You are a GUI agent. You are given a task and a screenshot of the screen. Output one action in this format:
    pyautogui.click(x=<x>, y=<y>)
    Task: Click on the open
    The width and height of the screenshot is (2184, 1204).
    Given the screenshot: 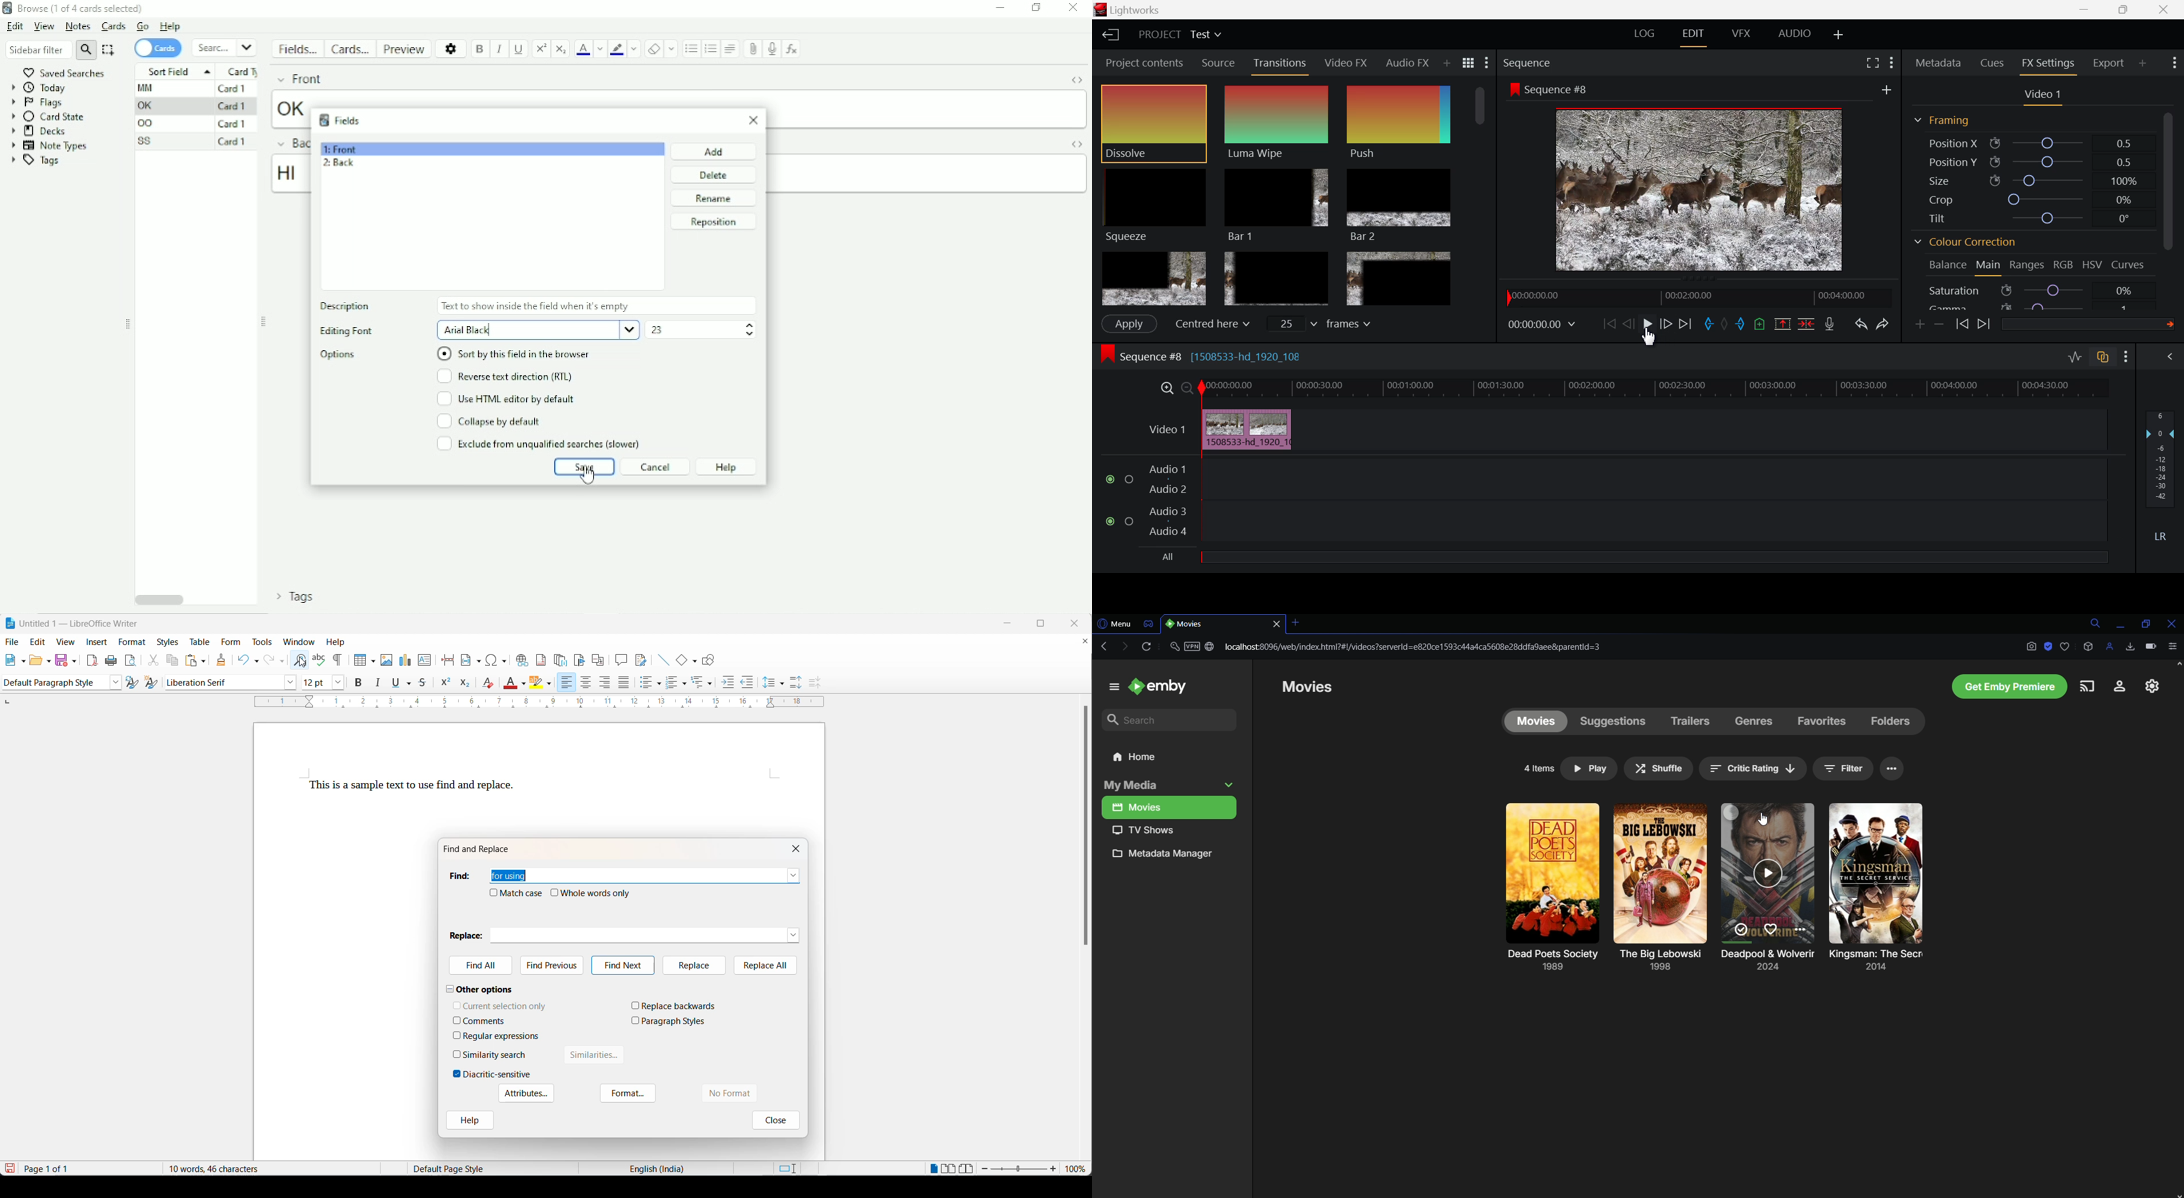 What is the action you would take?
    pyautogui.click(x=36, y=662)
    